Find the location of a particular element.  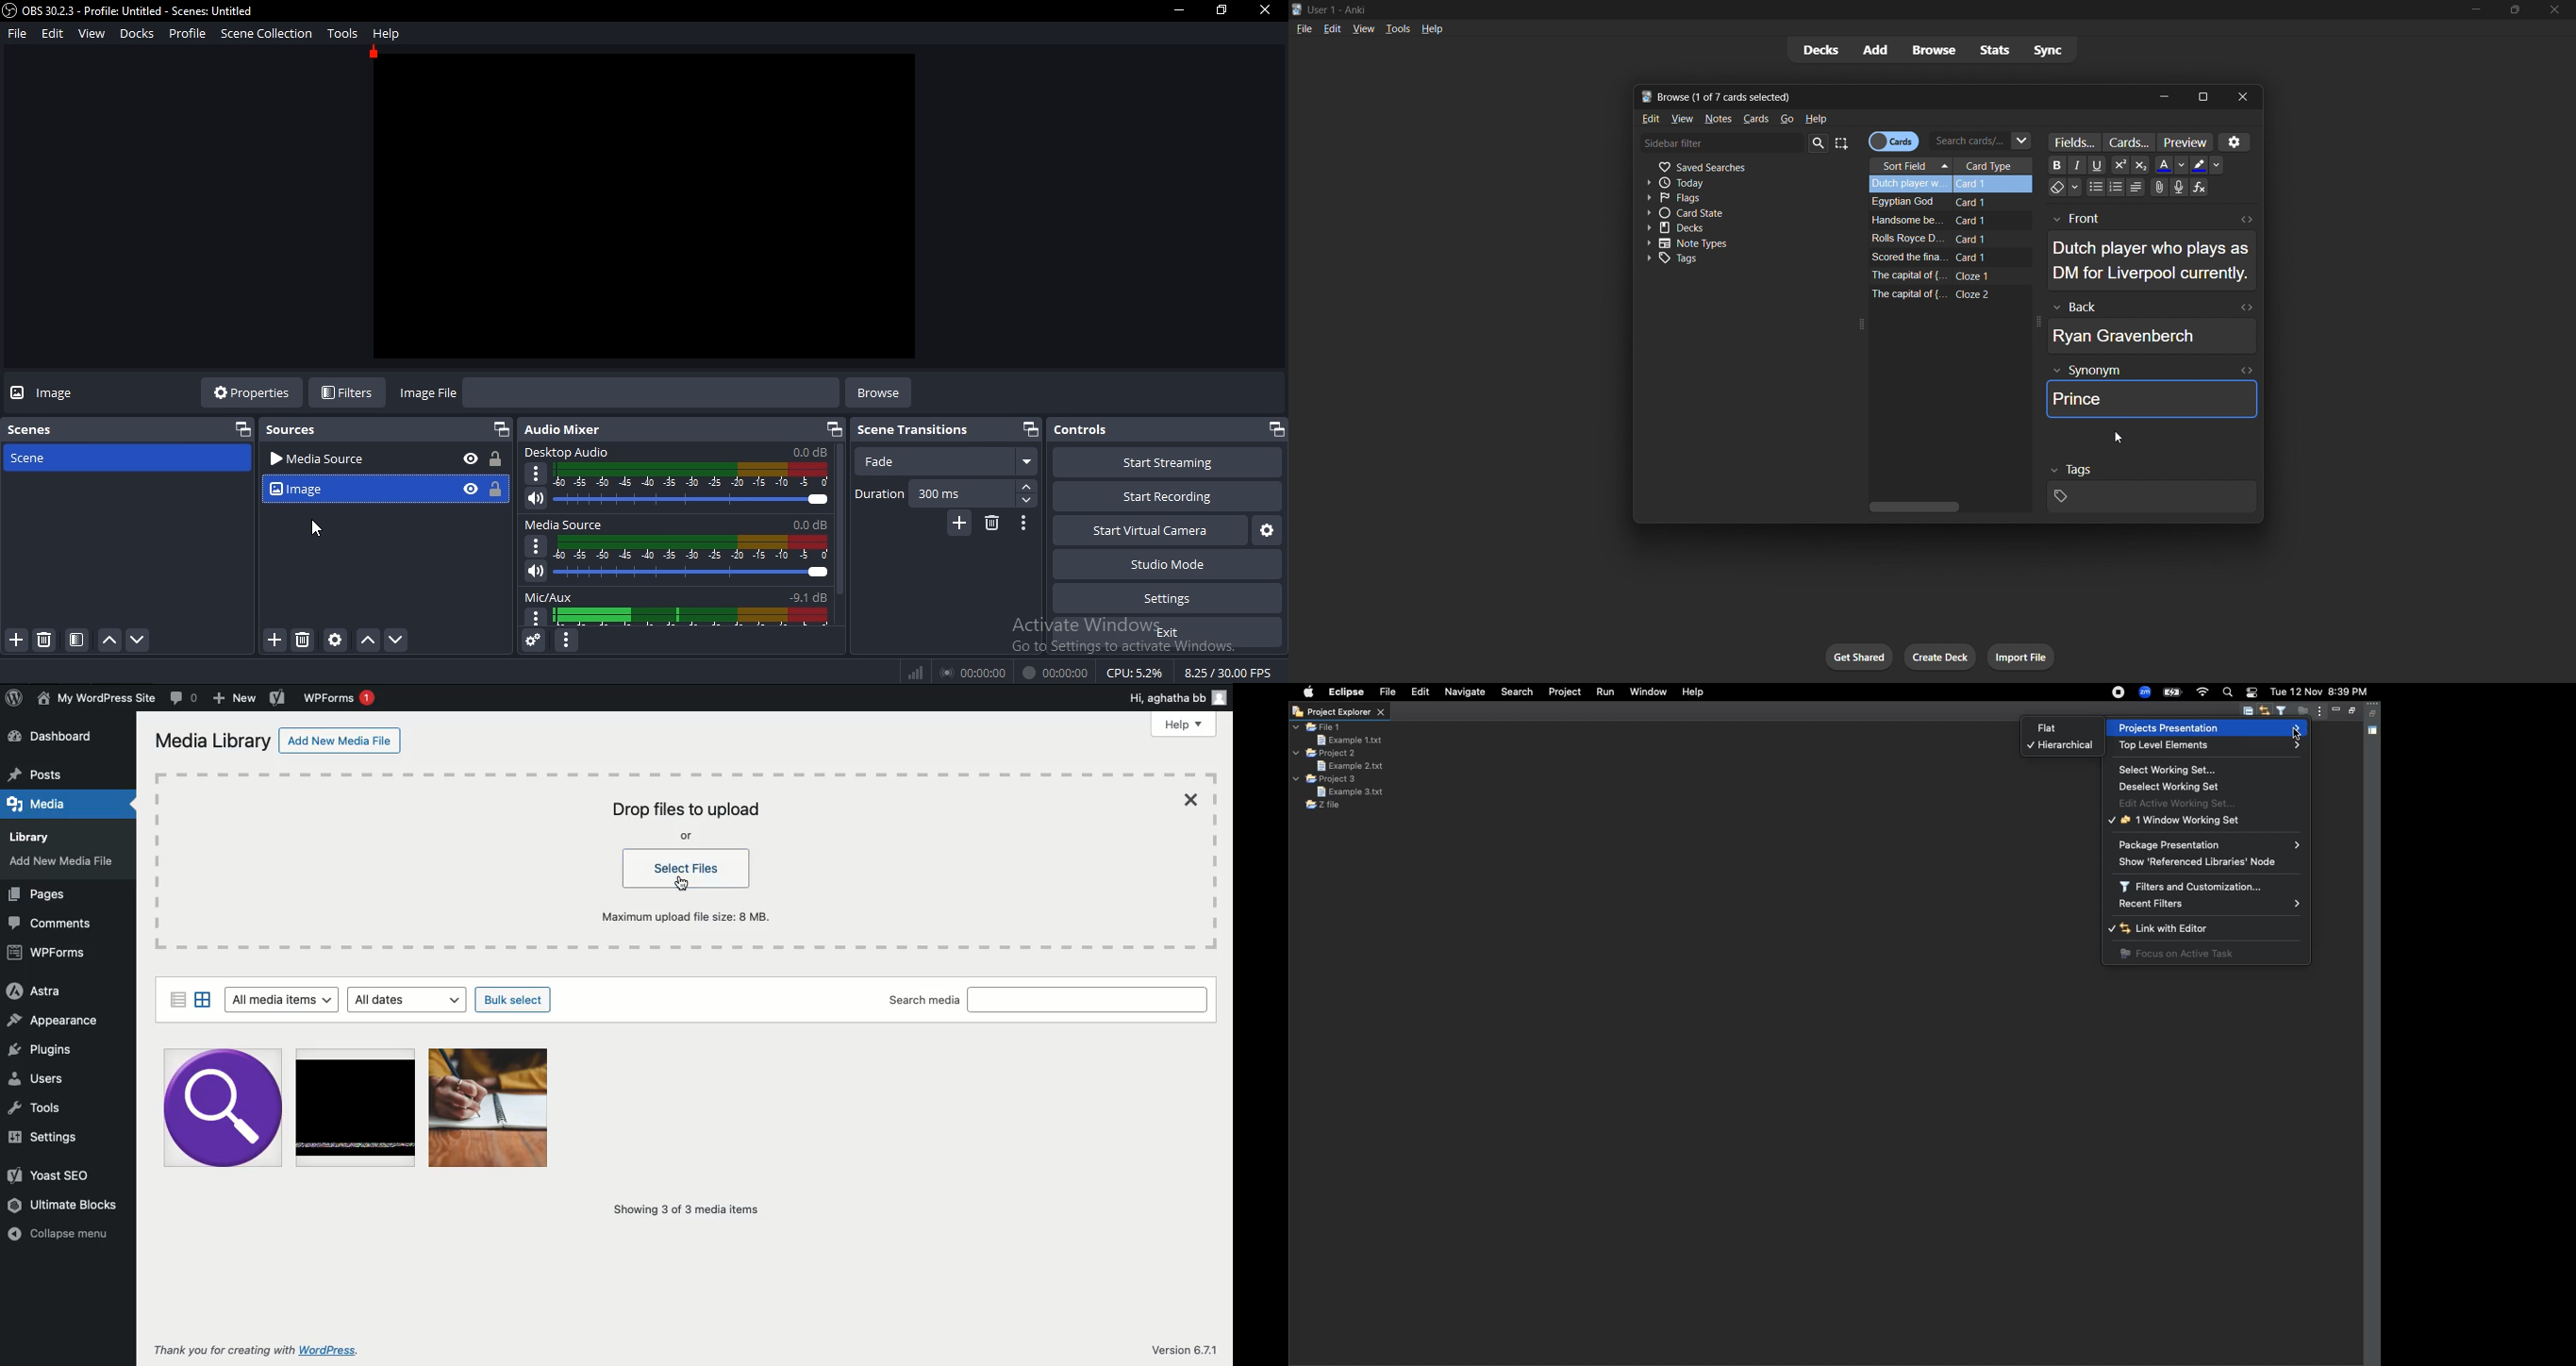

settings is located at coordinates (1161, 599).